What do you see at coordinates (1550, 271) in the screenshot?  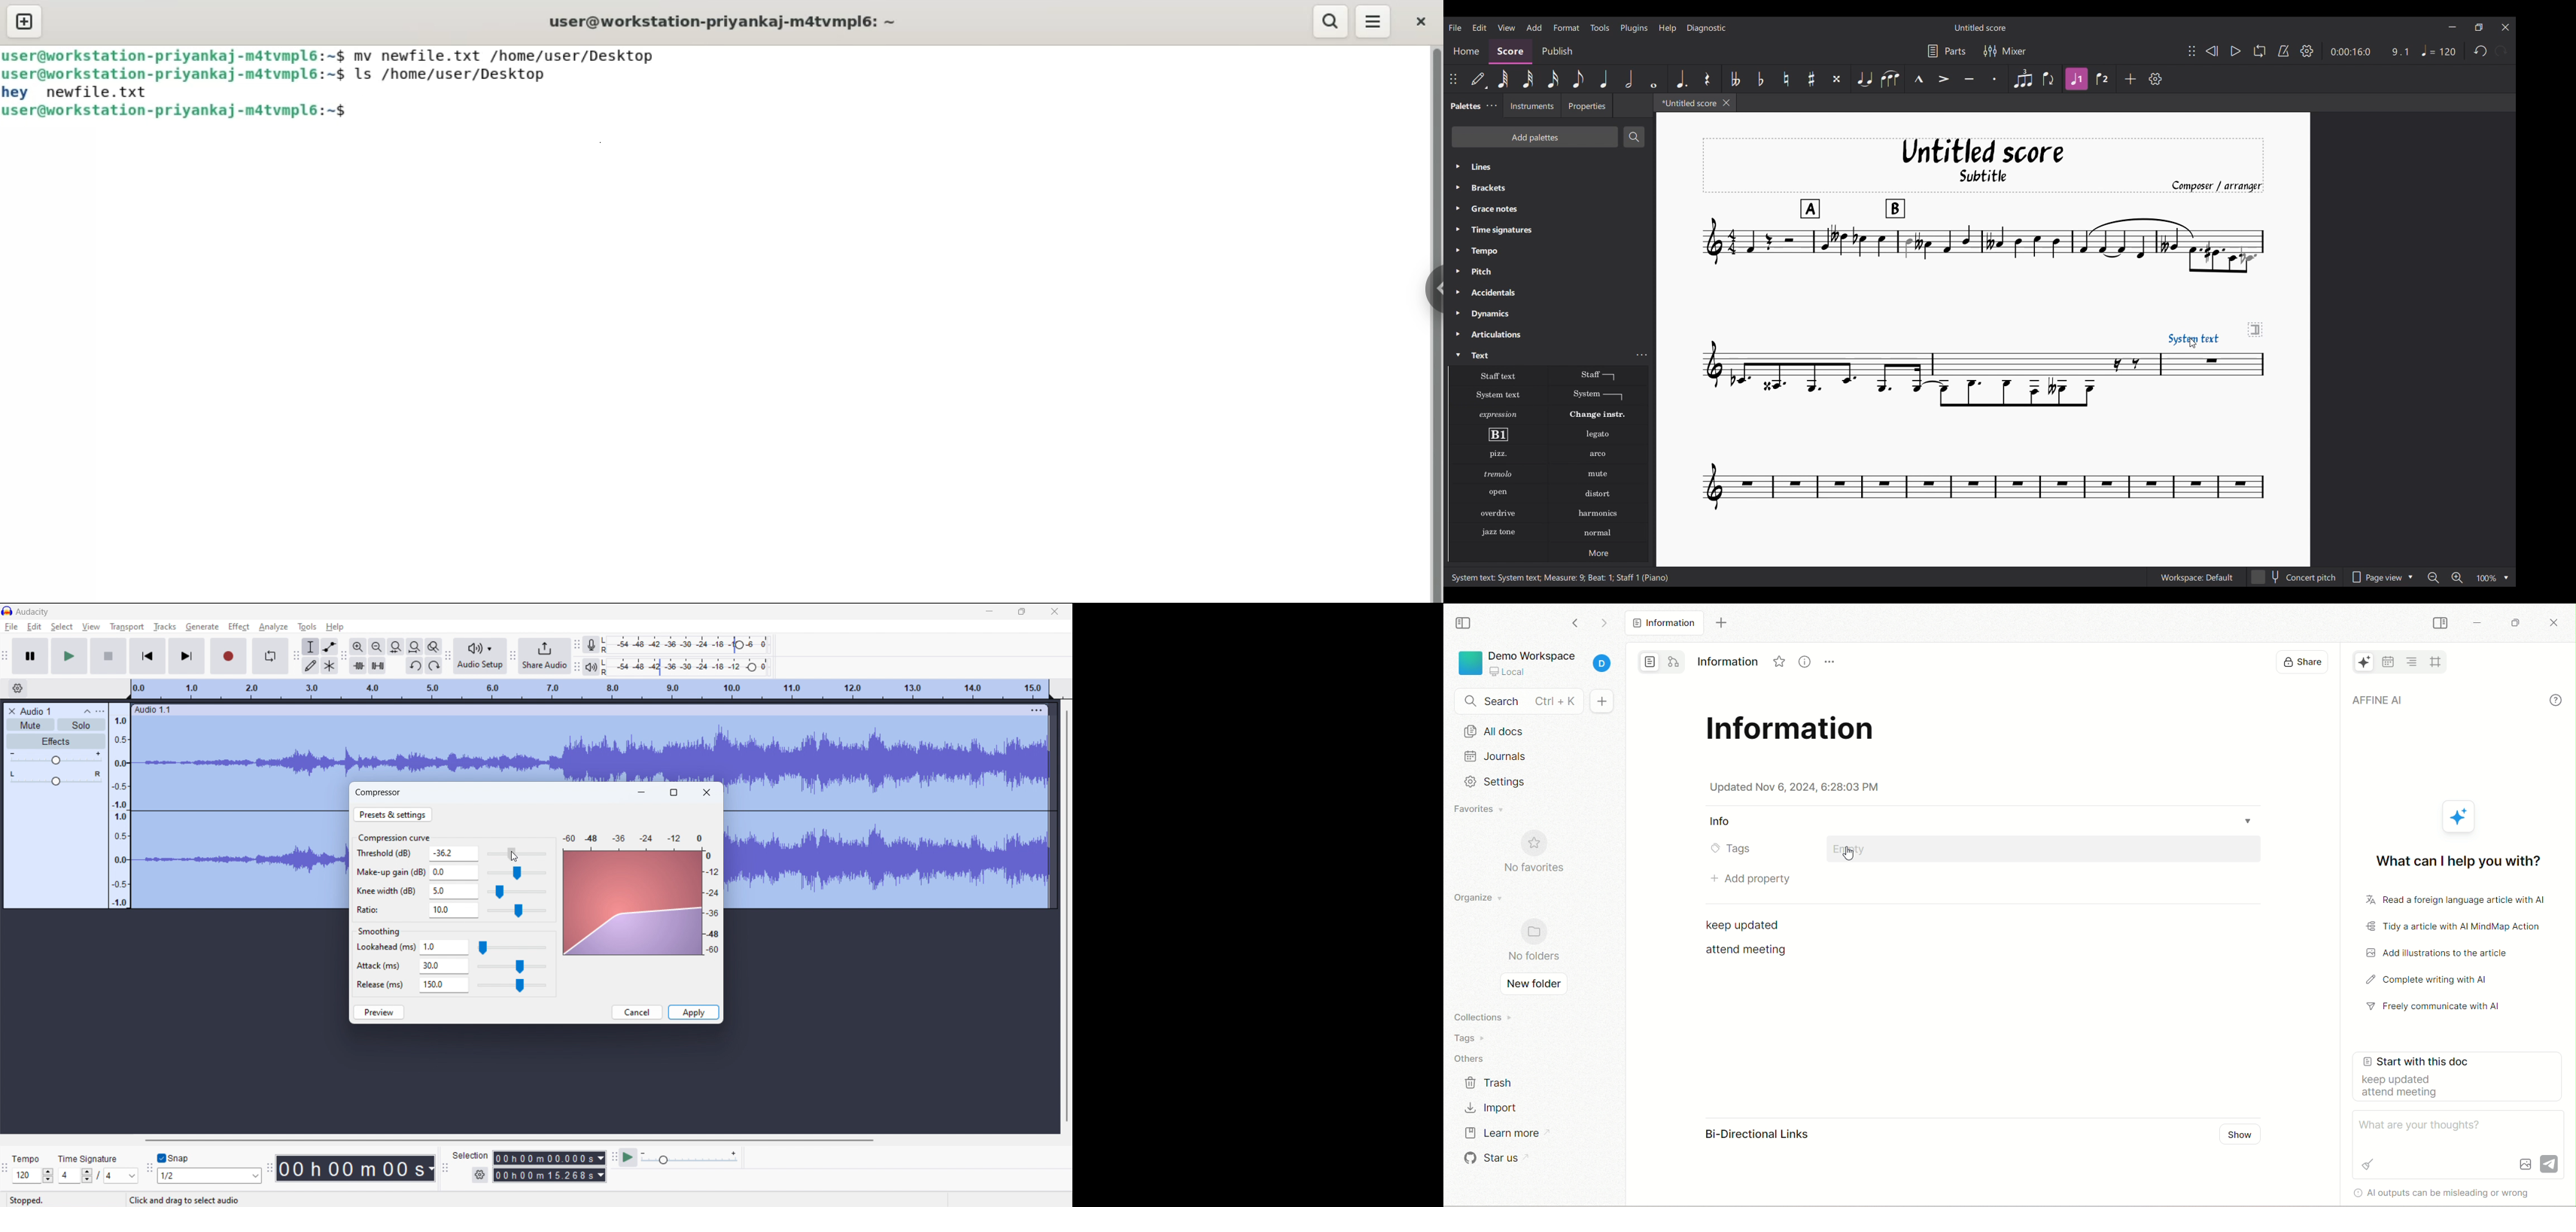 I see `Pitch` at bounding box center [1550, 271].